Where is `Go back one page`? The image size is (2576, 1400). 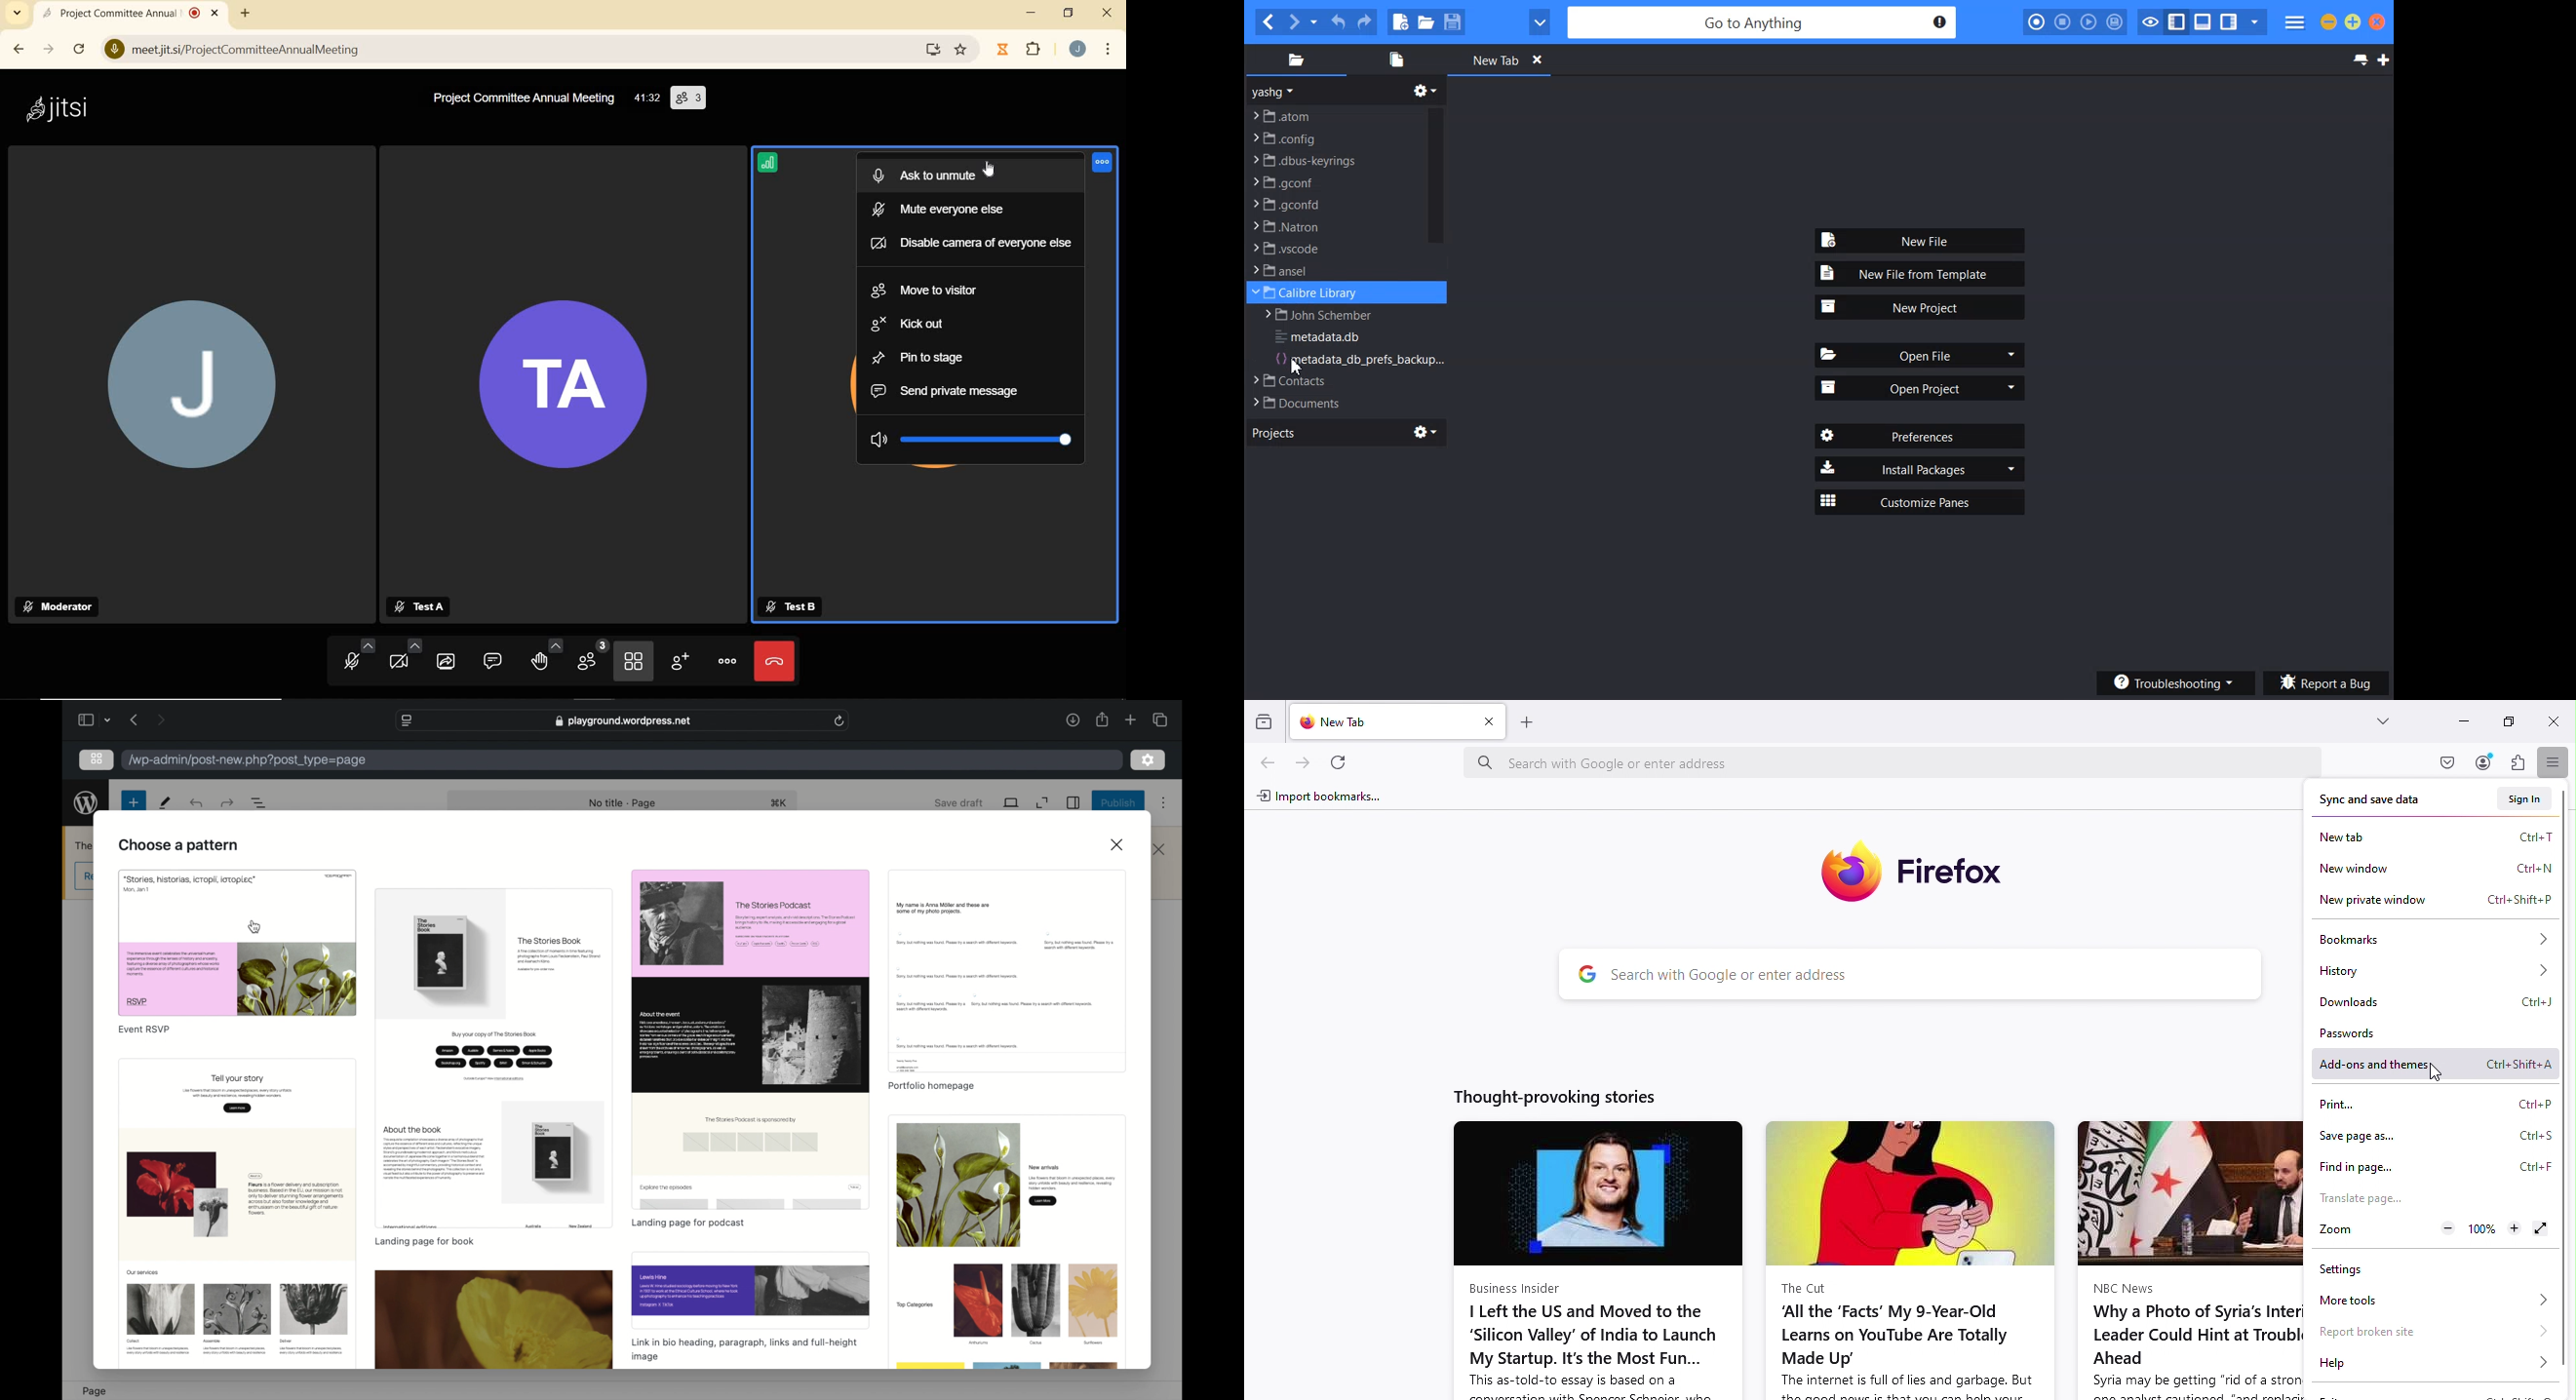 Go back one page is located at coordinates (1269, 764).